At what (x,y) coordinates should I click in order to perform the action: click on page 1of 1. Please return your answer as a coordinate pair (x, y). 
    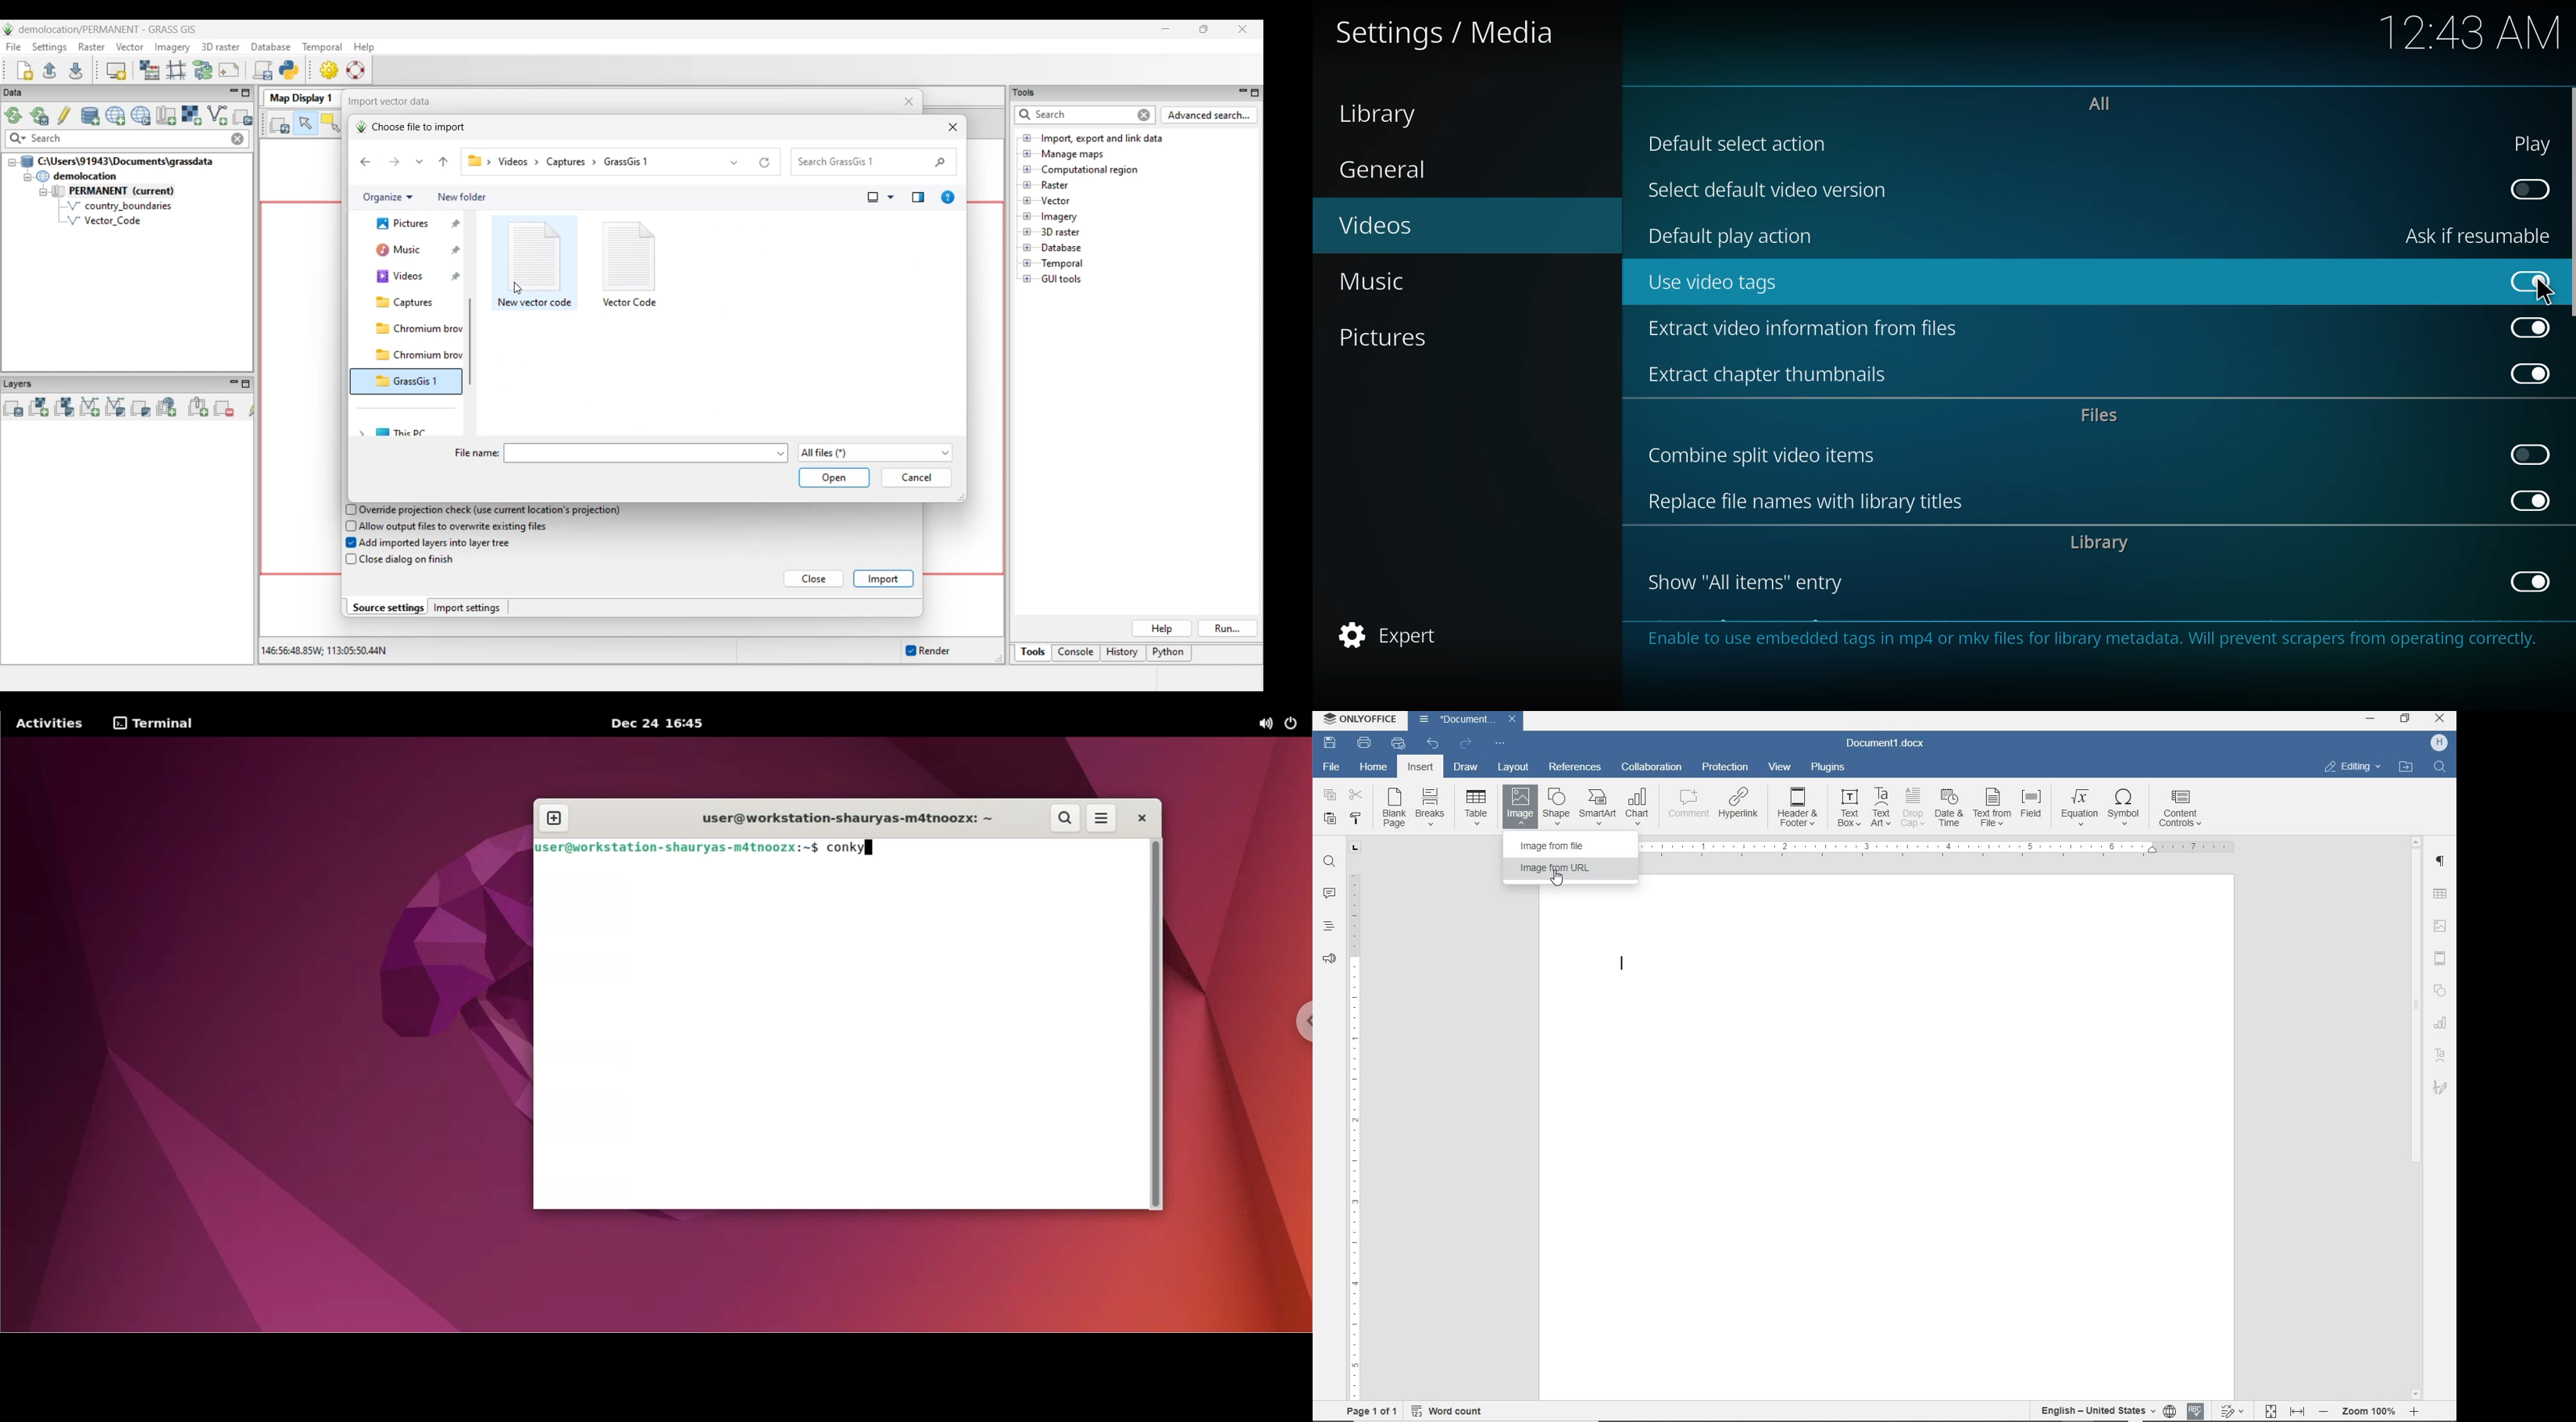
    Looking at the image, I should click on (1373, 1412).